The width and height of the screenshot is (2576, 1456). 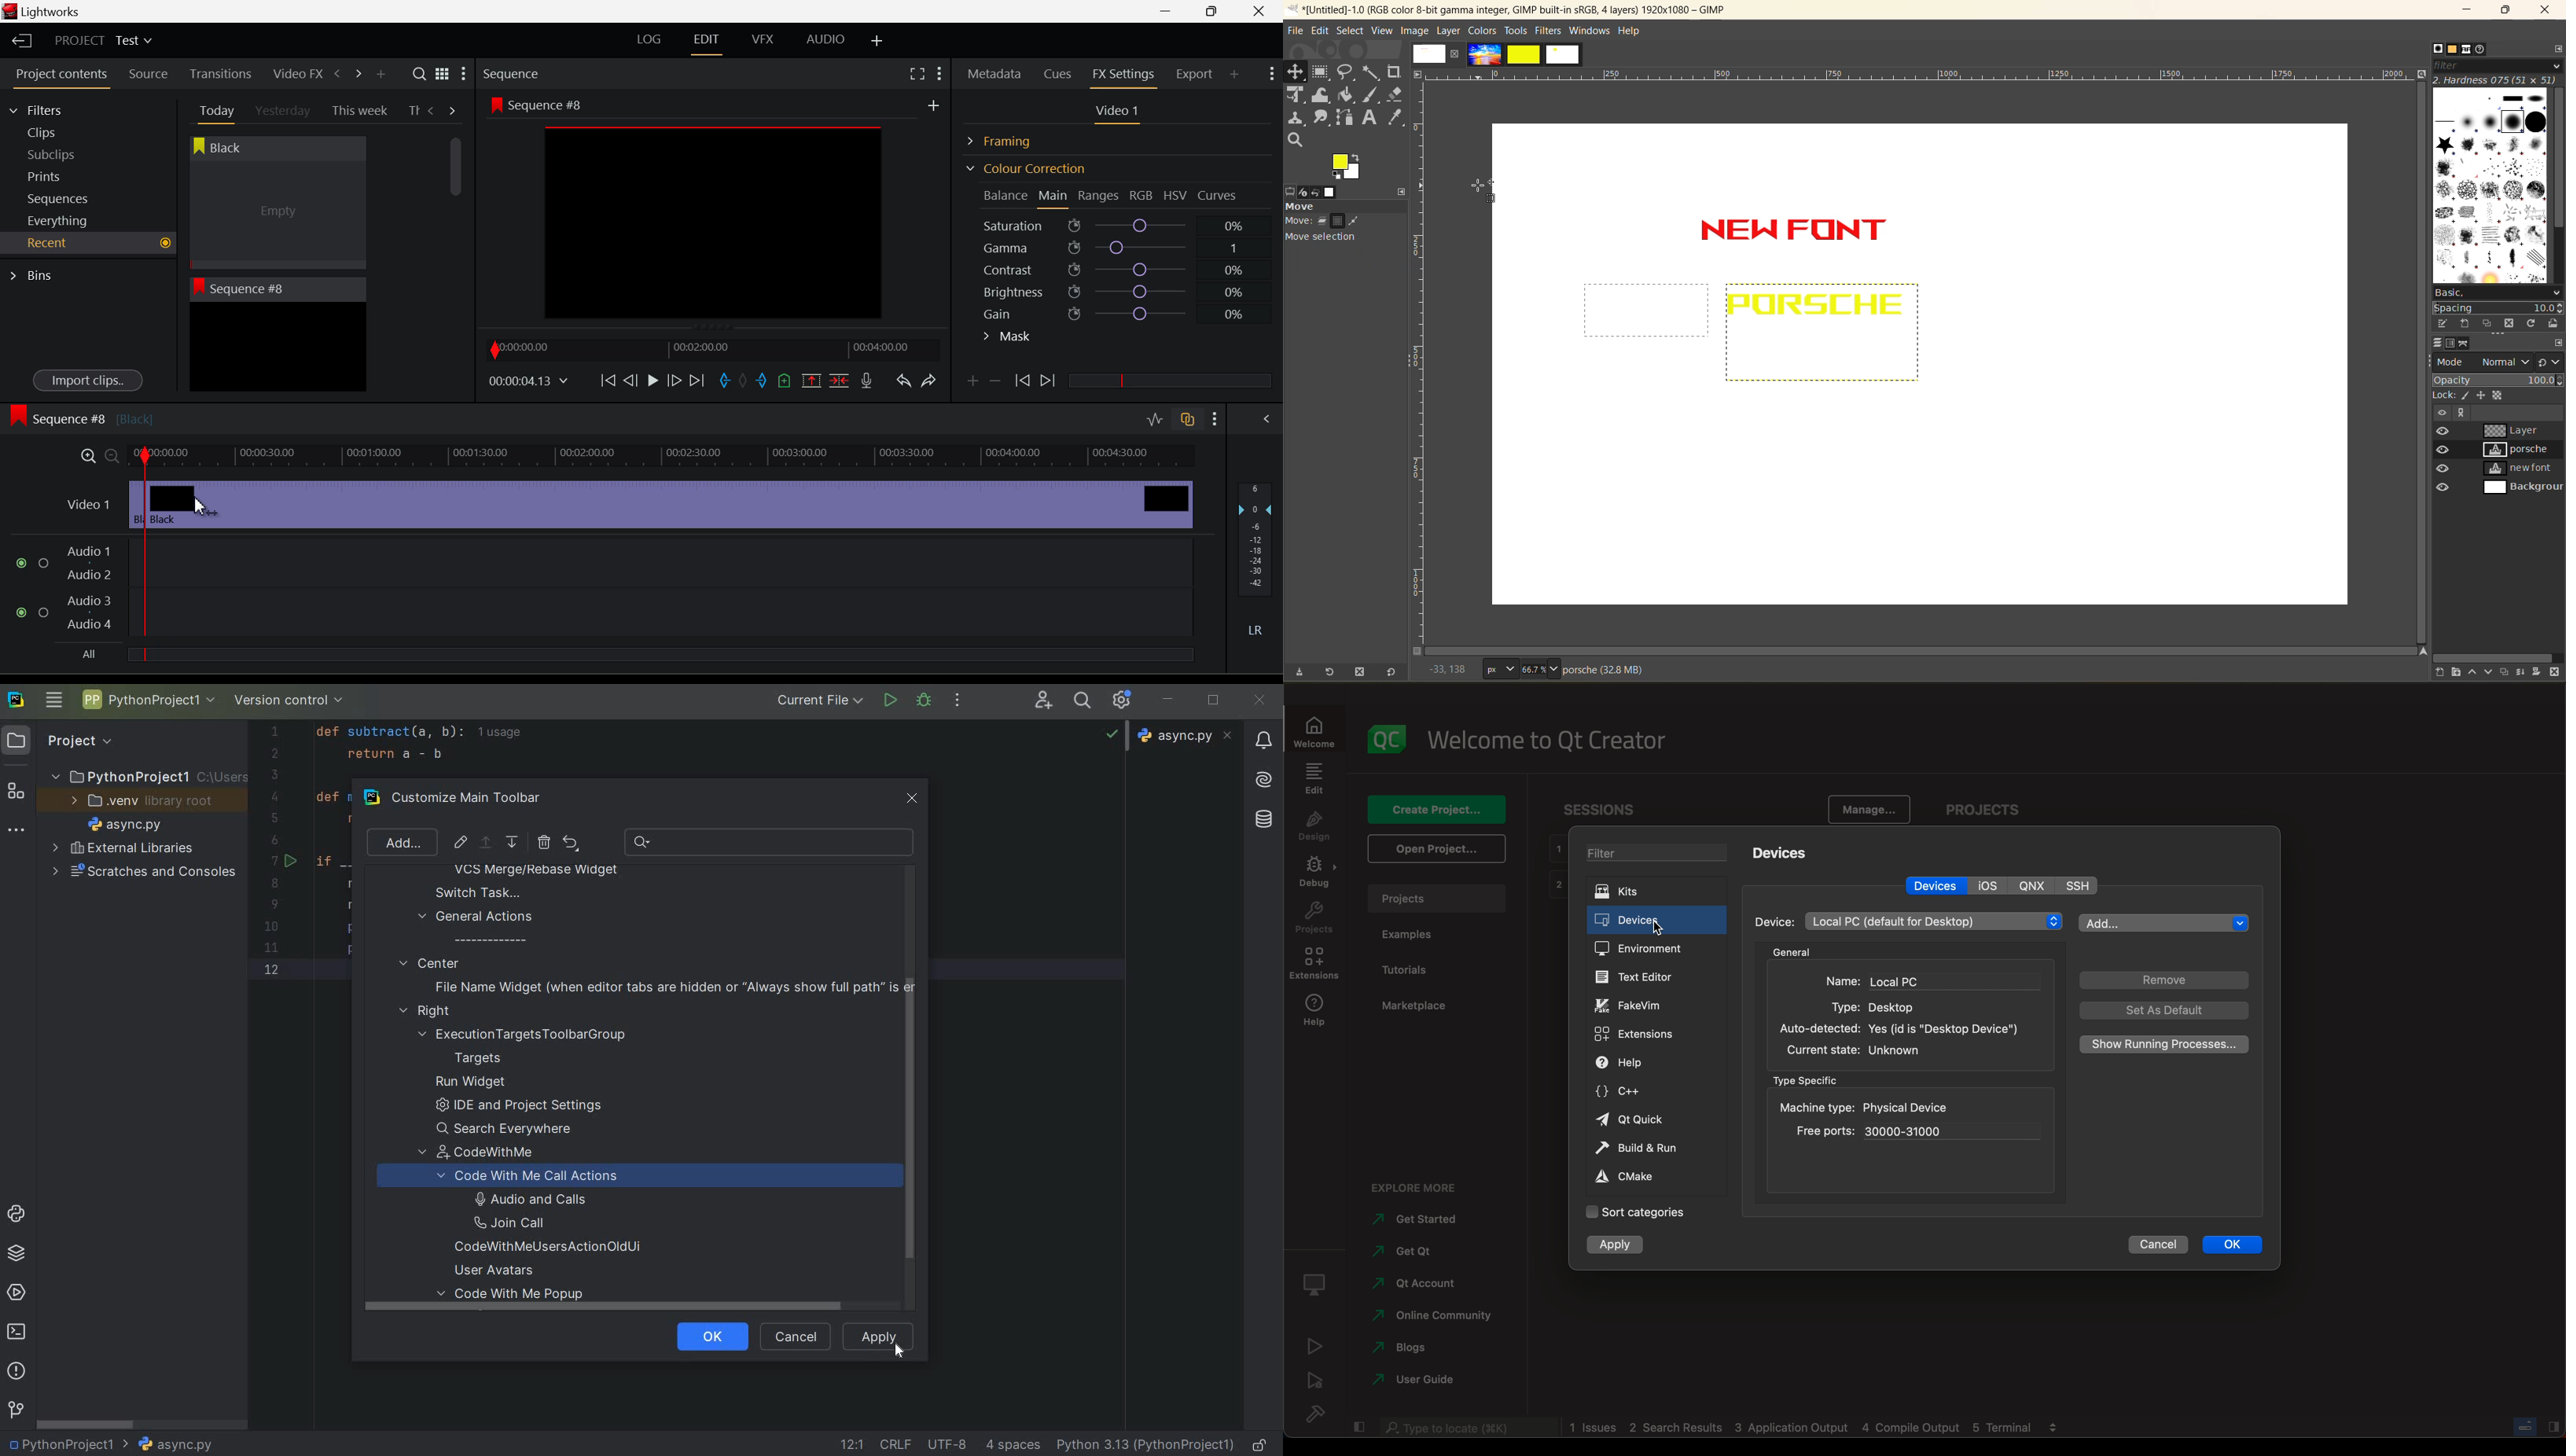 What do you see at coordinates (1655, 950) in the screenshot?
I see `environment` at bounding box center [1655, 950].